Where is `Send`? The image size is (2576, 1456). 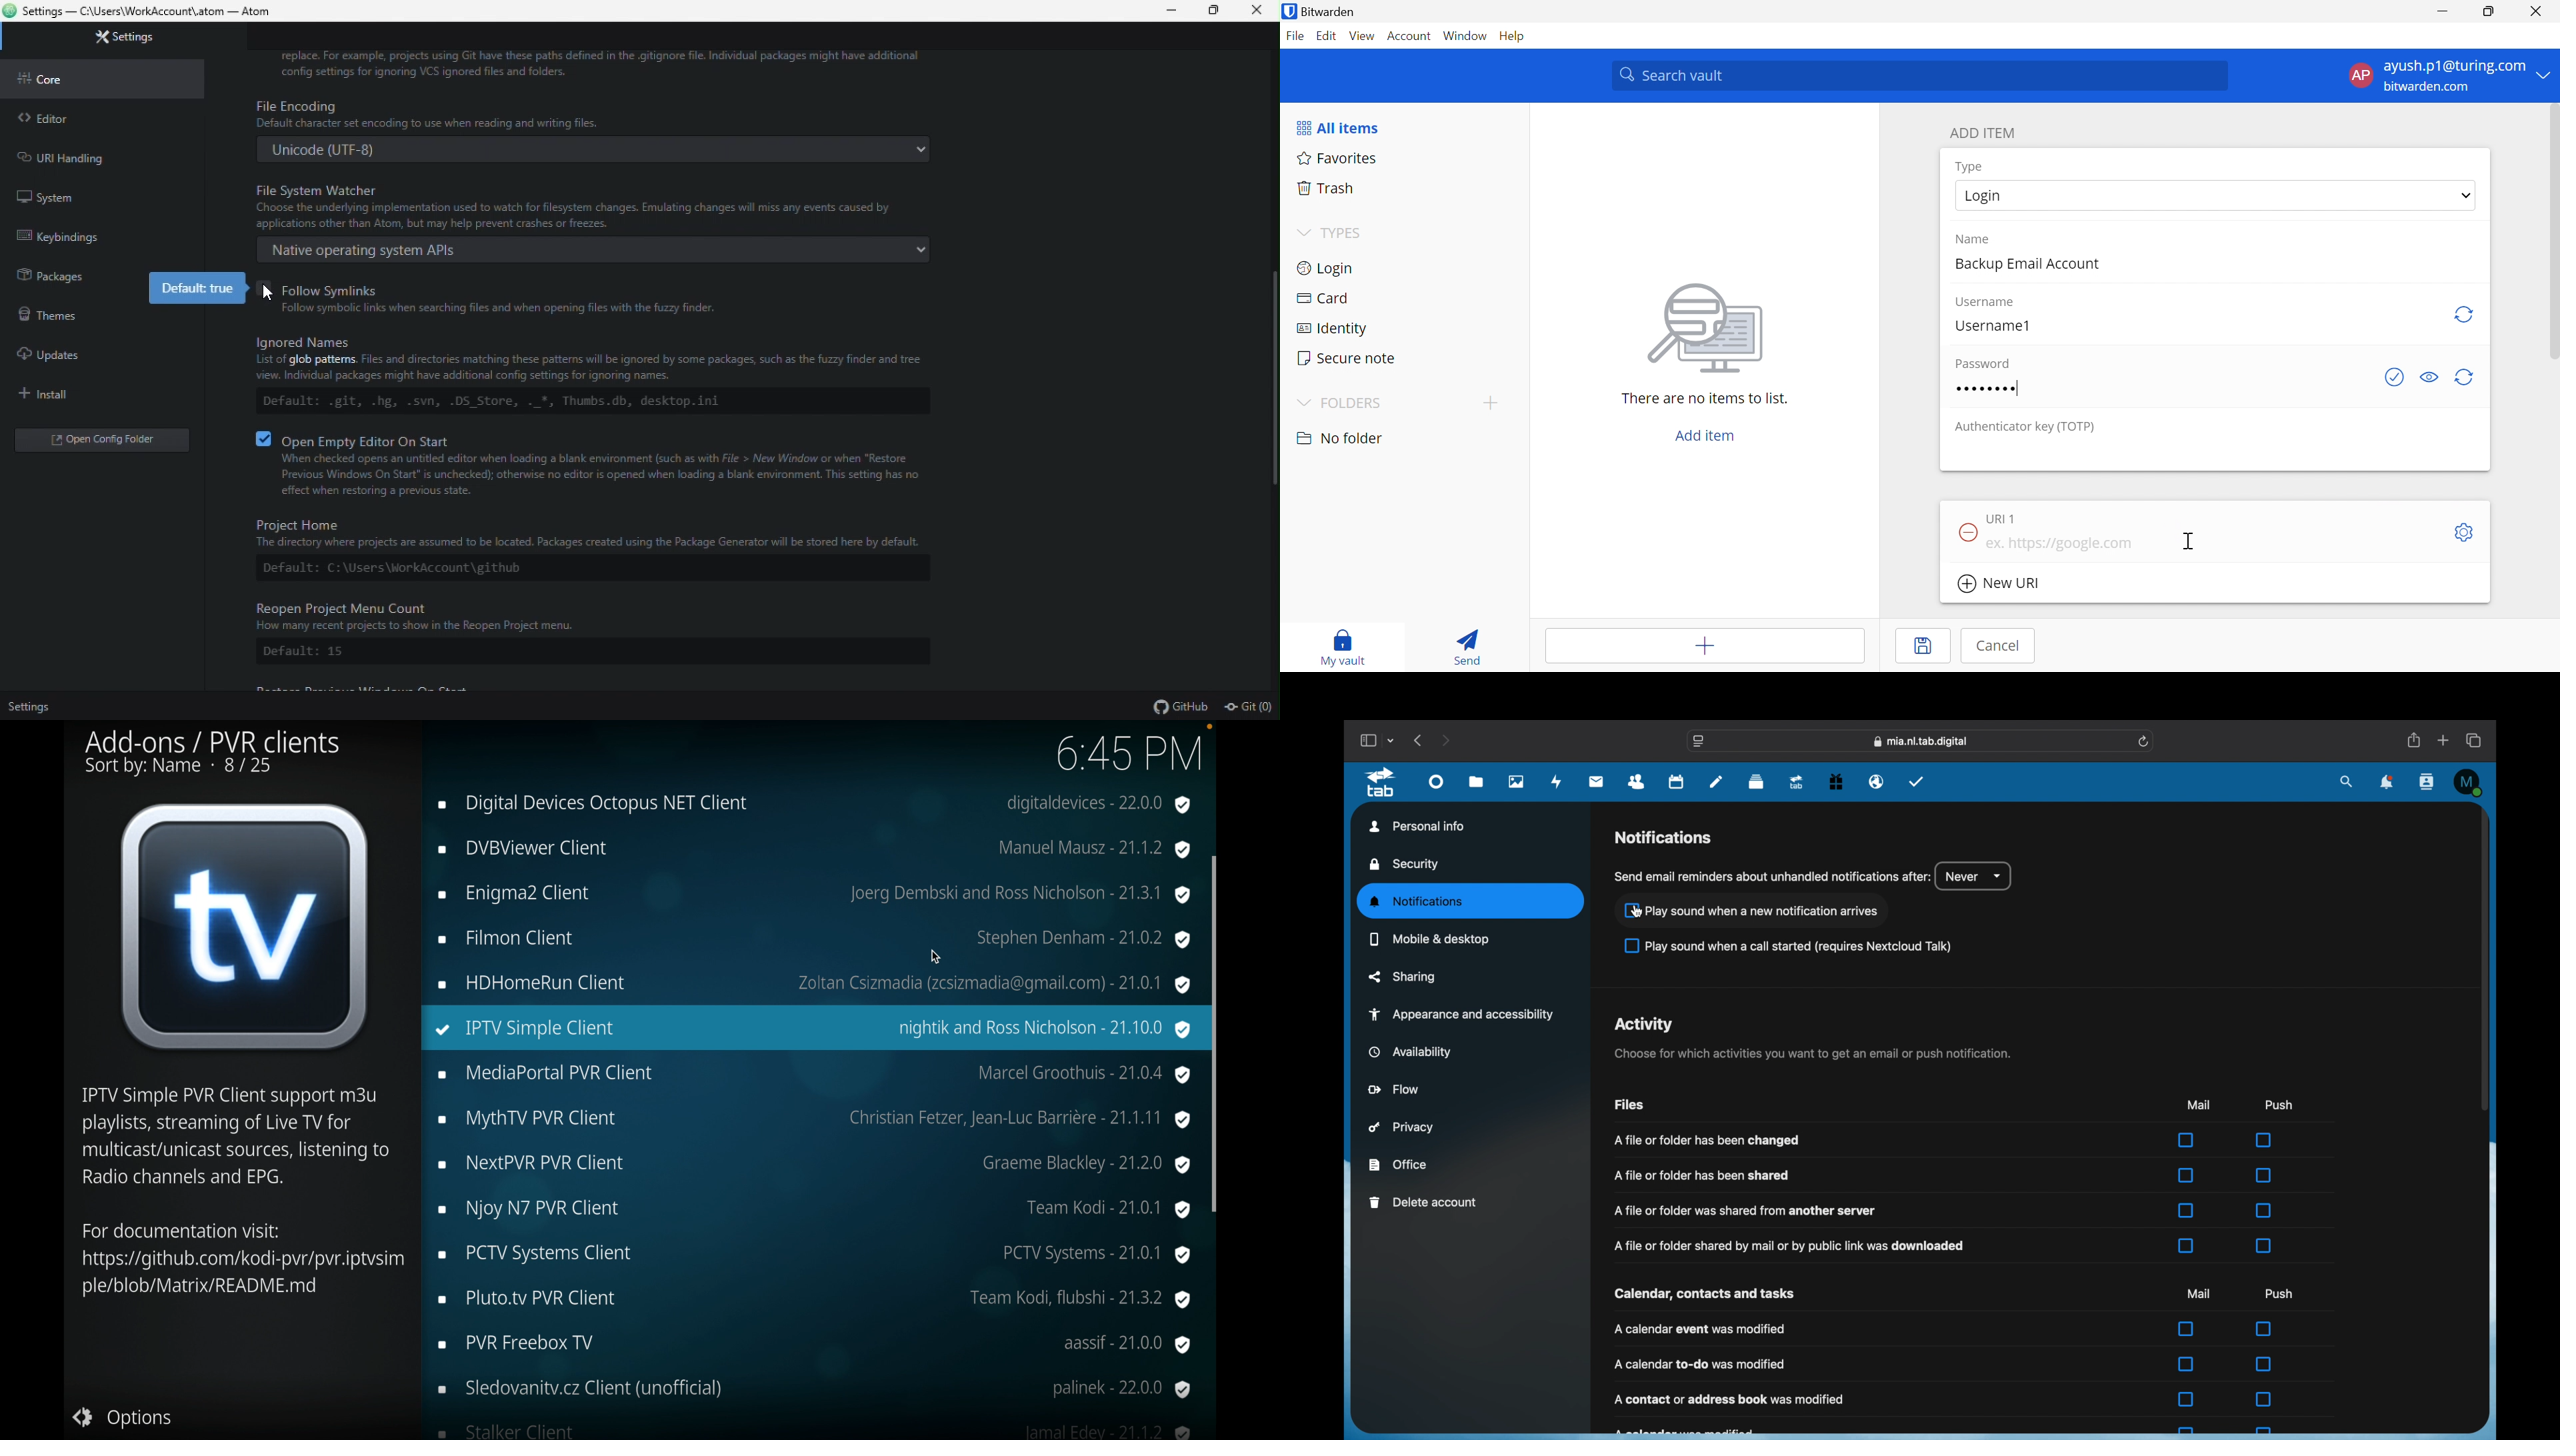 Send is located at coordinates (1471, 646).